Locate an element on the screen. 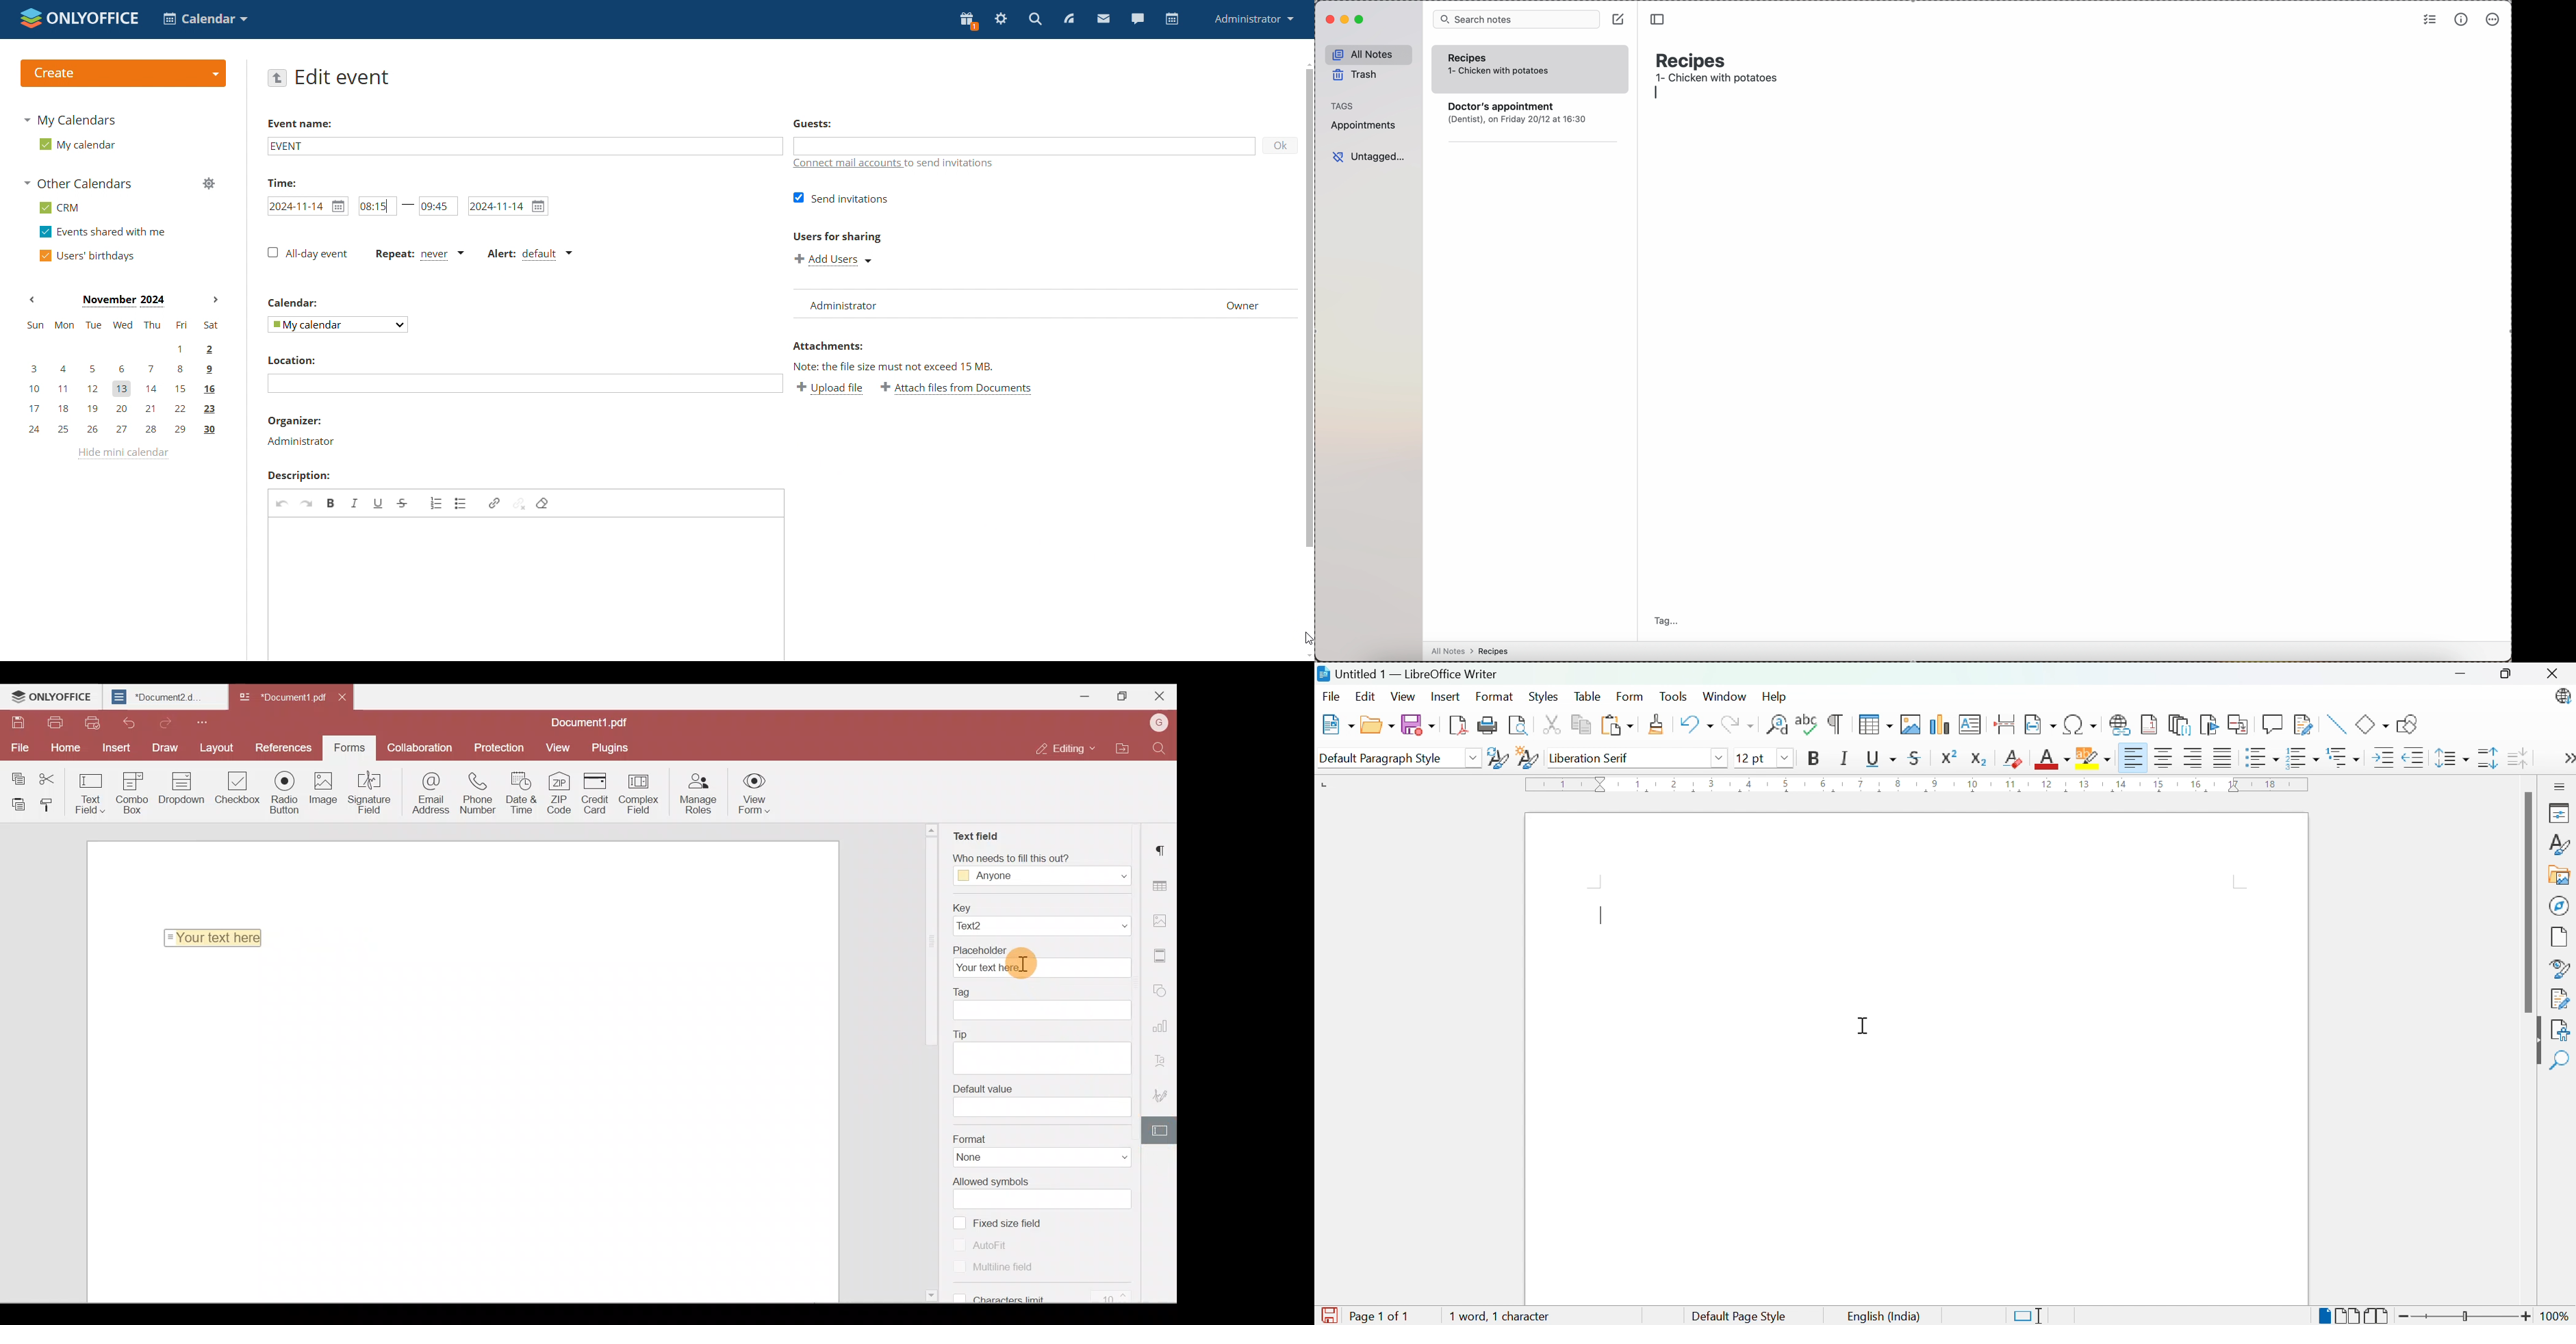 The height and width of the screenshot is (1344, 2576). go back is located at coordinates (278, 78).